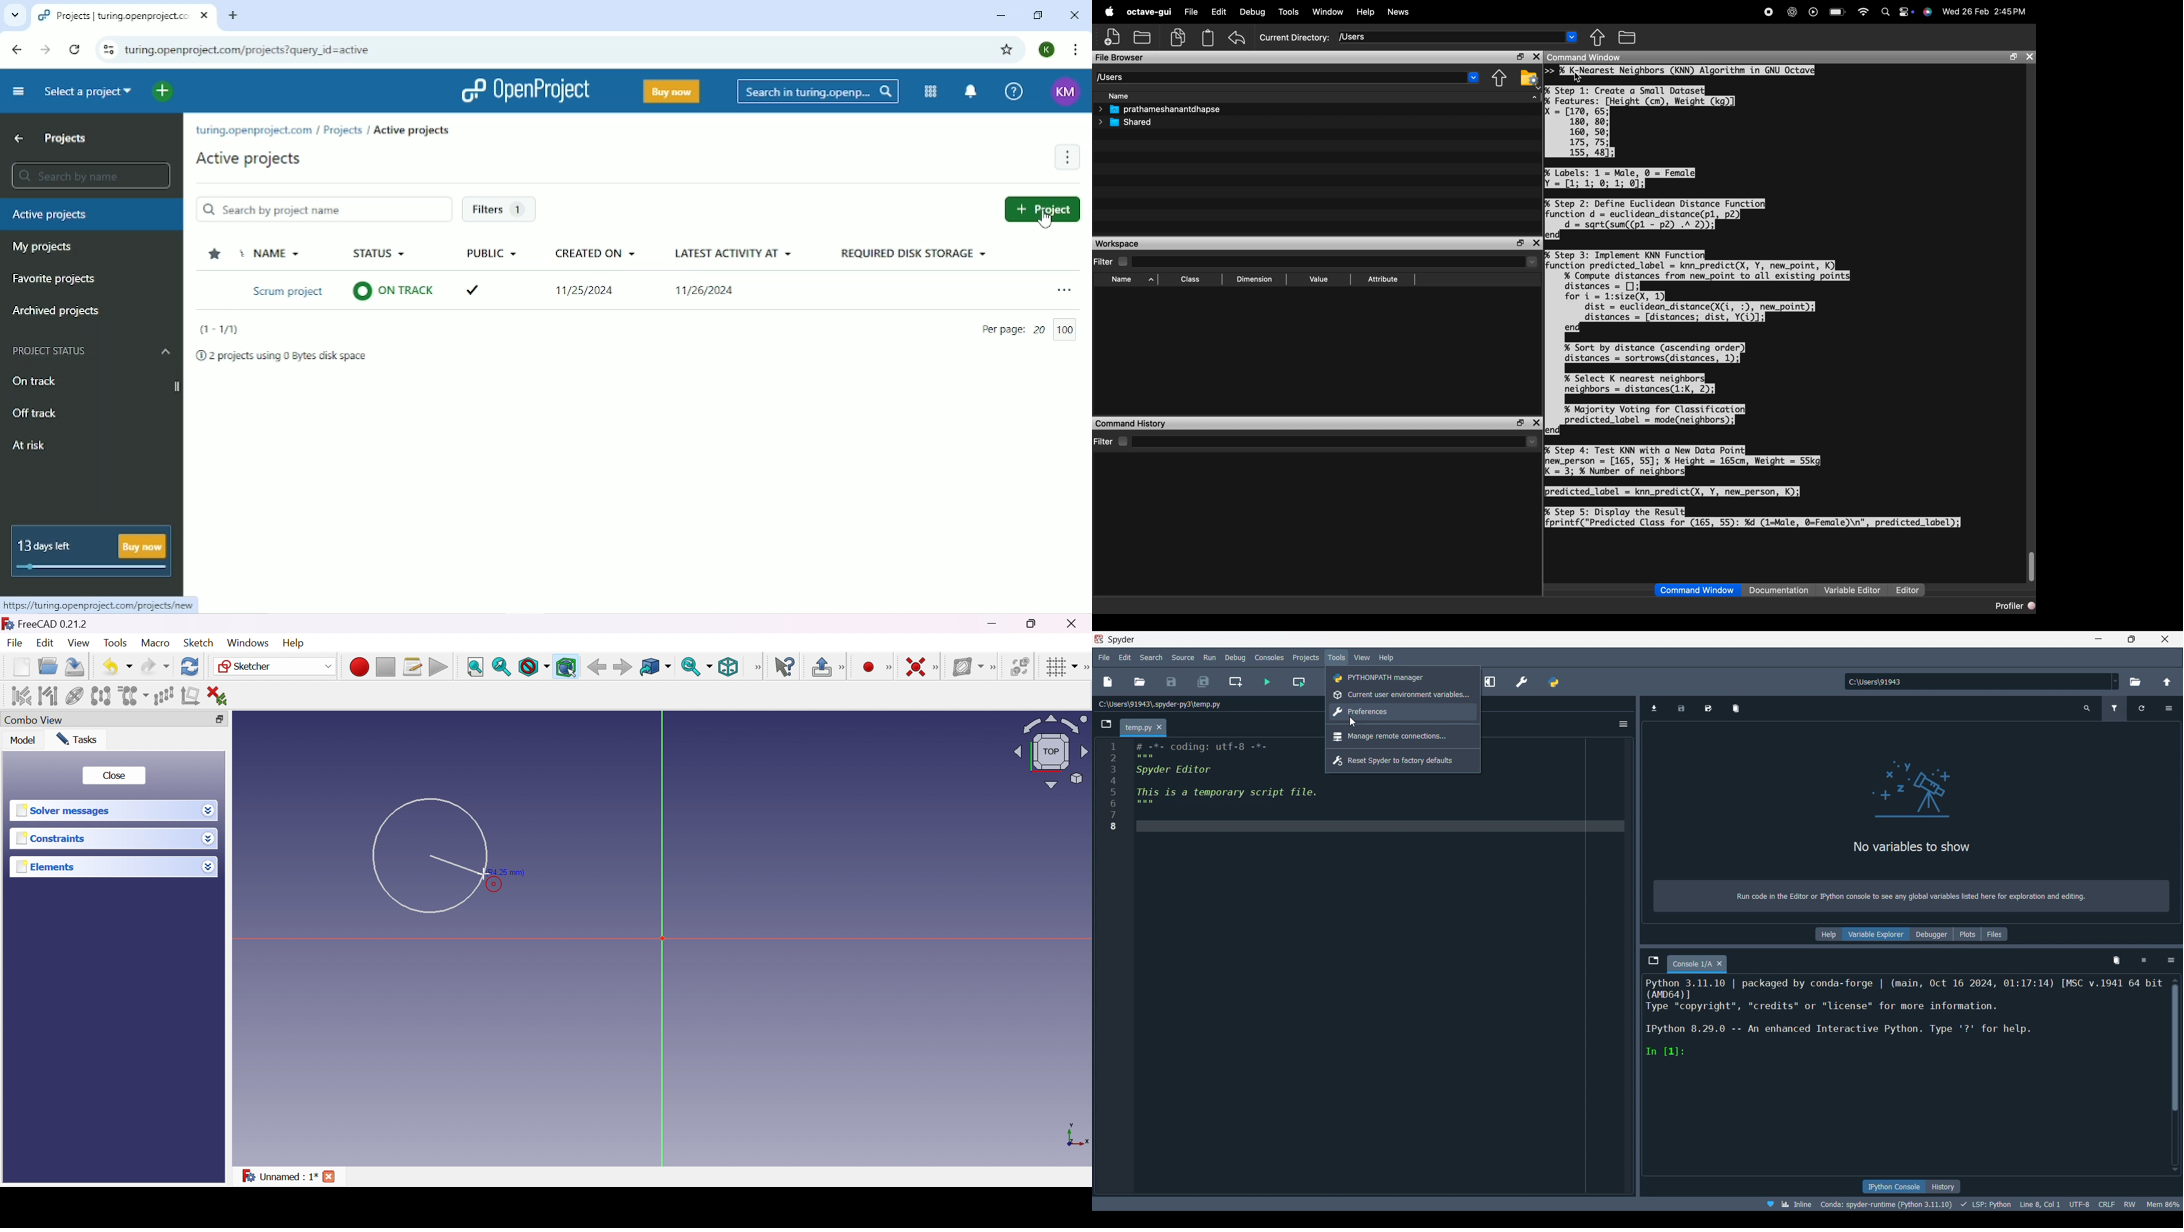 The width and height of the screenshot is (2184, 1232). I want to click on K, so click(1048, 50).